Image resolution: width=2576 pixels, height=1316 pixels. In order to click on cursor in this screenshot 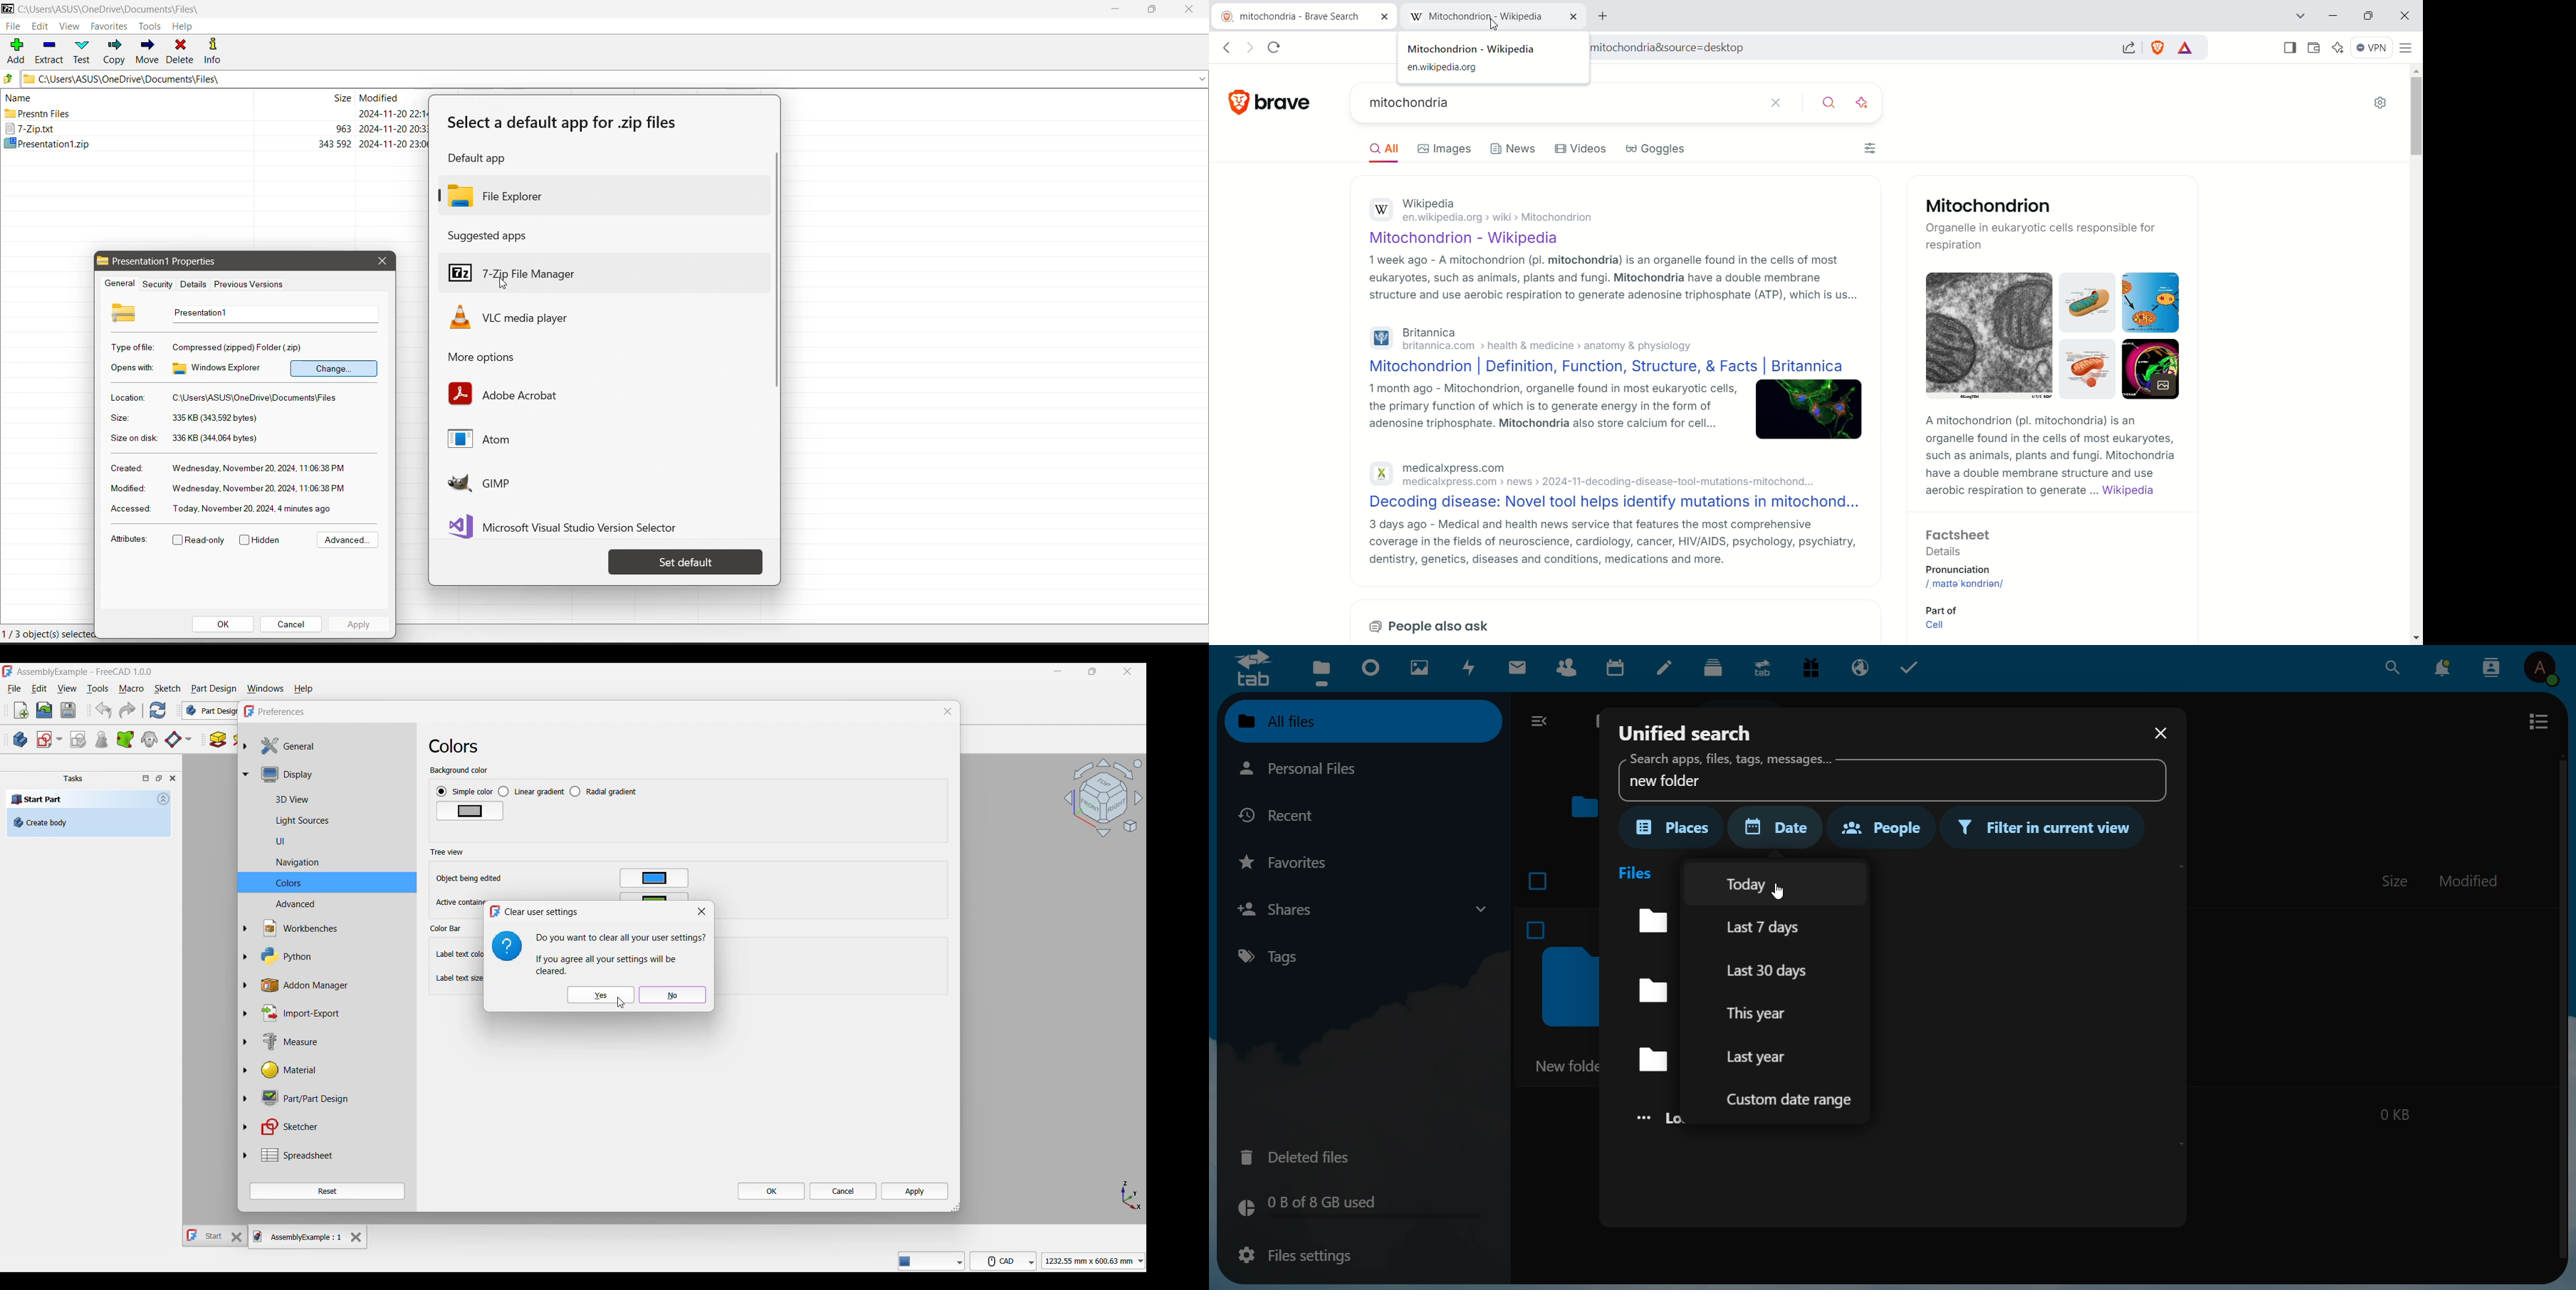, I will do `click(1794, 900)`.